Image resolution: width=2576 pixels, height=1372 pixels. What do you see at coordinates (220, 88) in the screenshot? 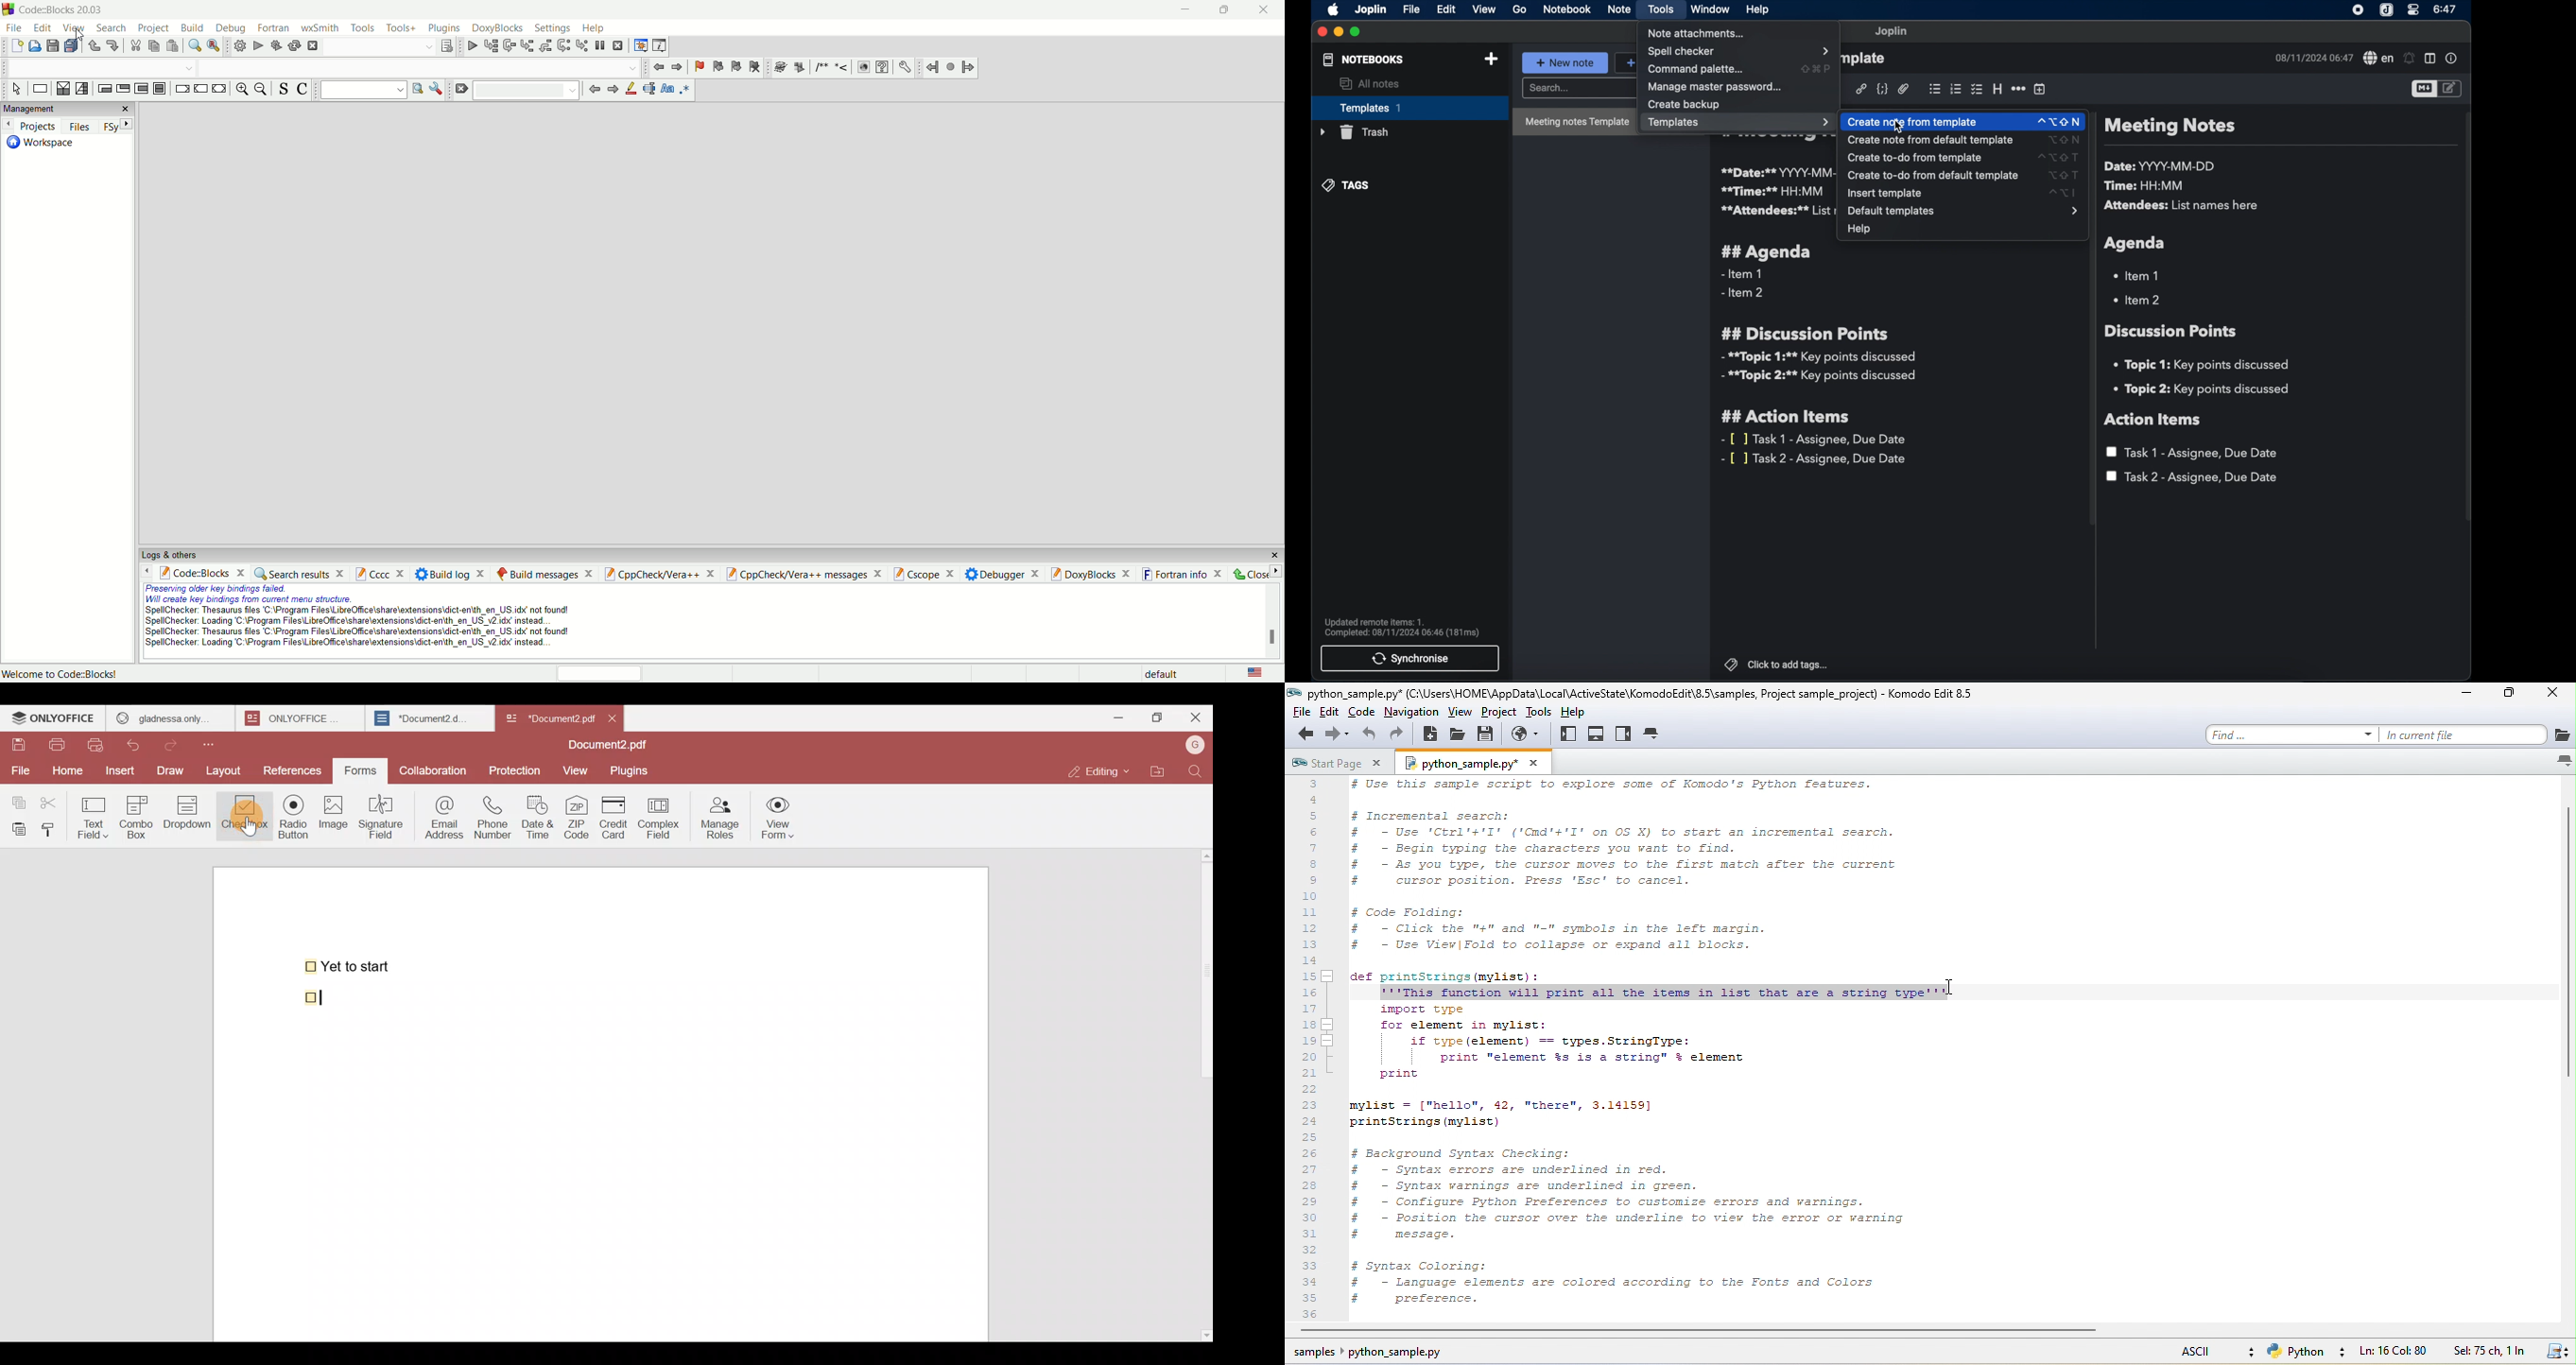
I see `return instruction` at bounding box center [220, 88].